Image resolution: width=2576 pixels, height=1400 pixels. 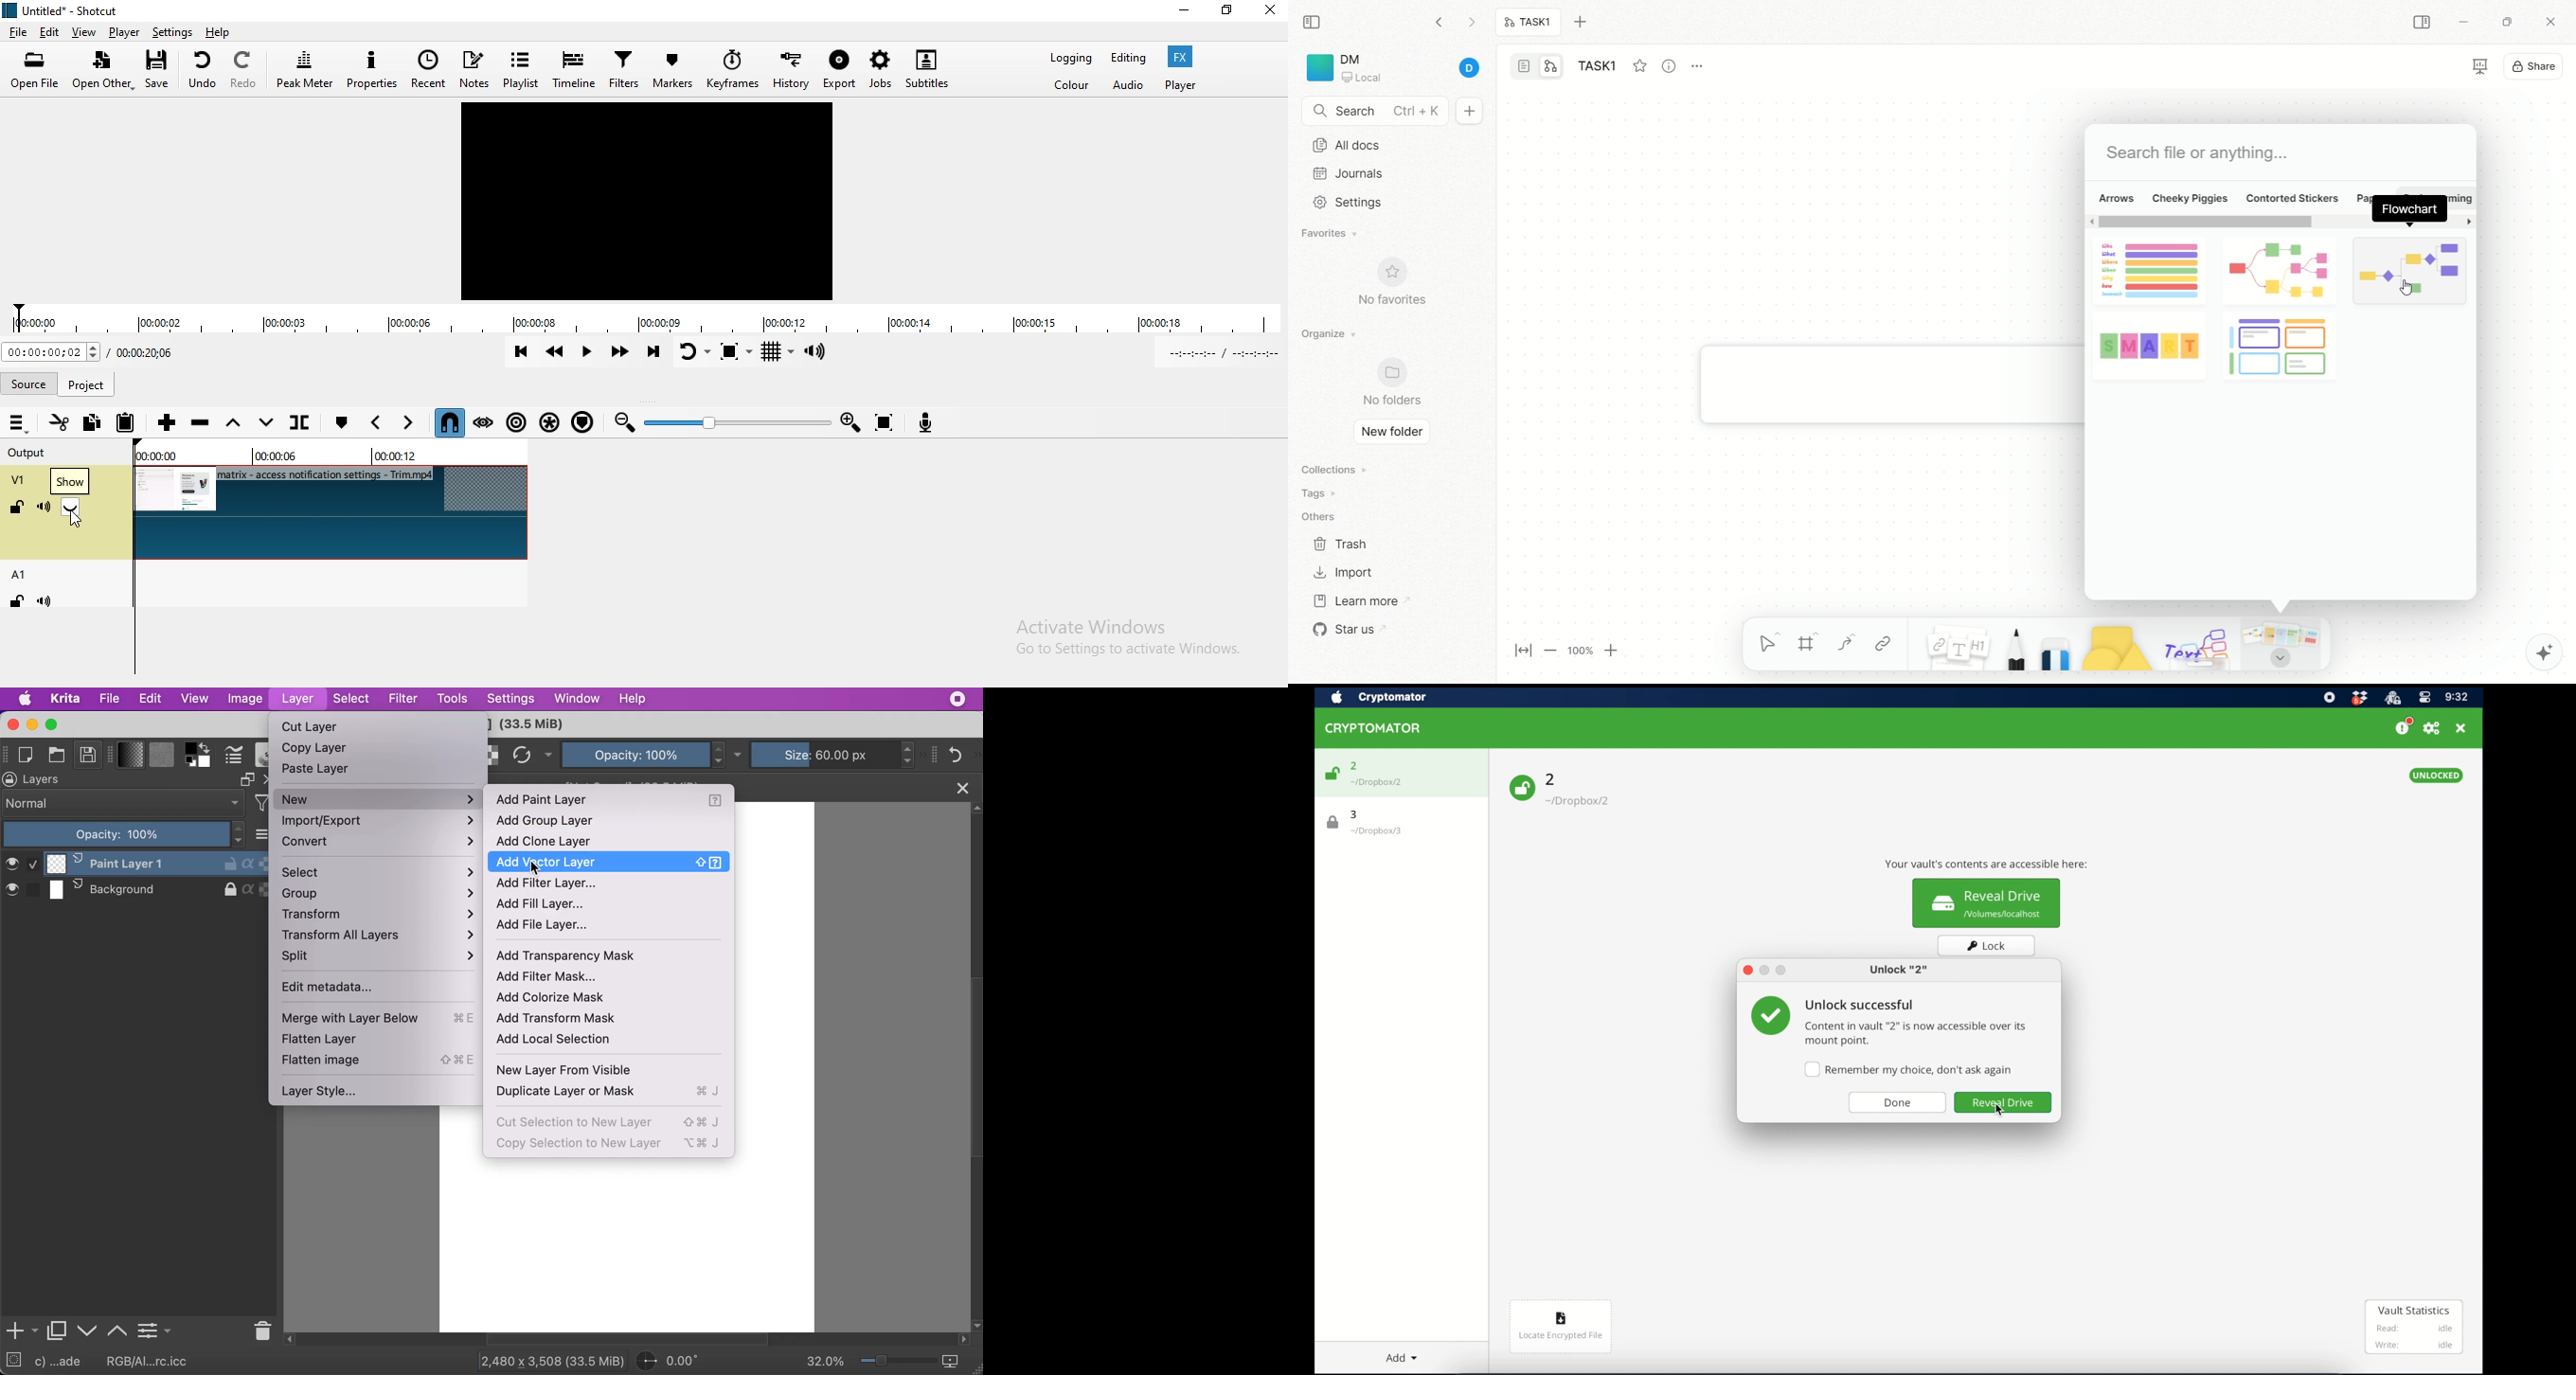 What do you see at coordinates (453, 699) in the screenshot?
I see `tools` at bounding box center [453, 699].